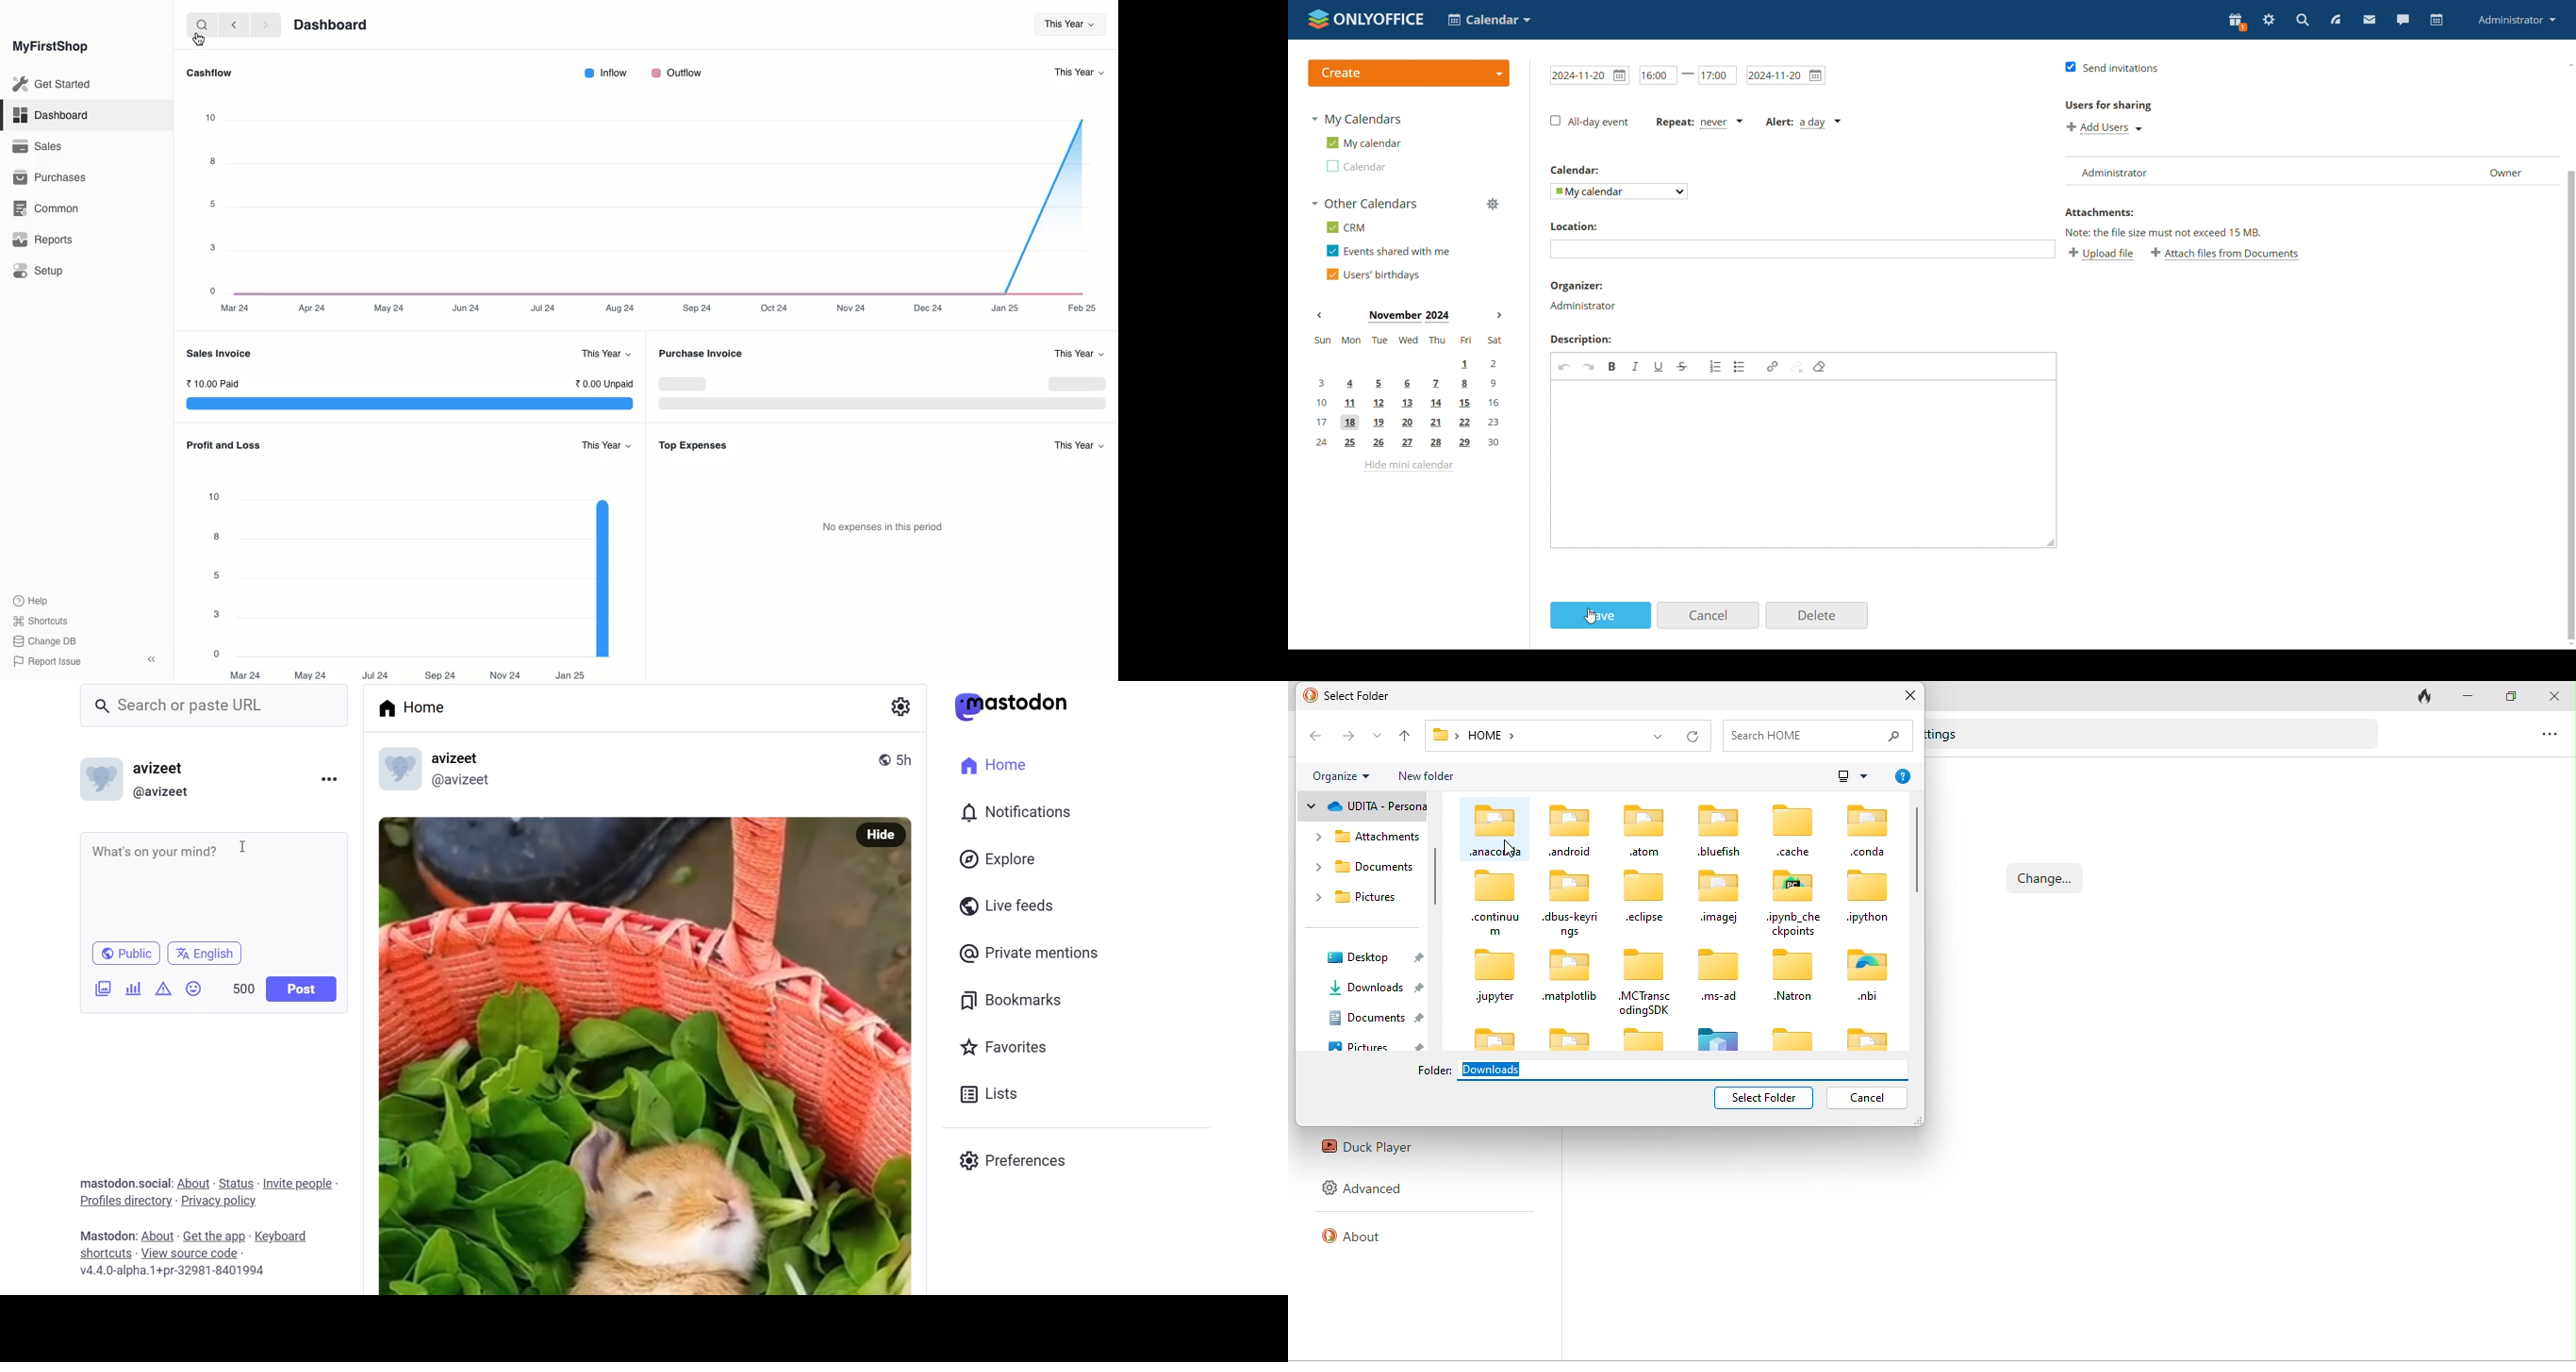  I want to click on Reports, so click(44, 239).